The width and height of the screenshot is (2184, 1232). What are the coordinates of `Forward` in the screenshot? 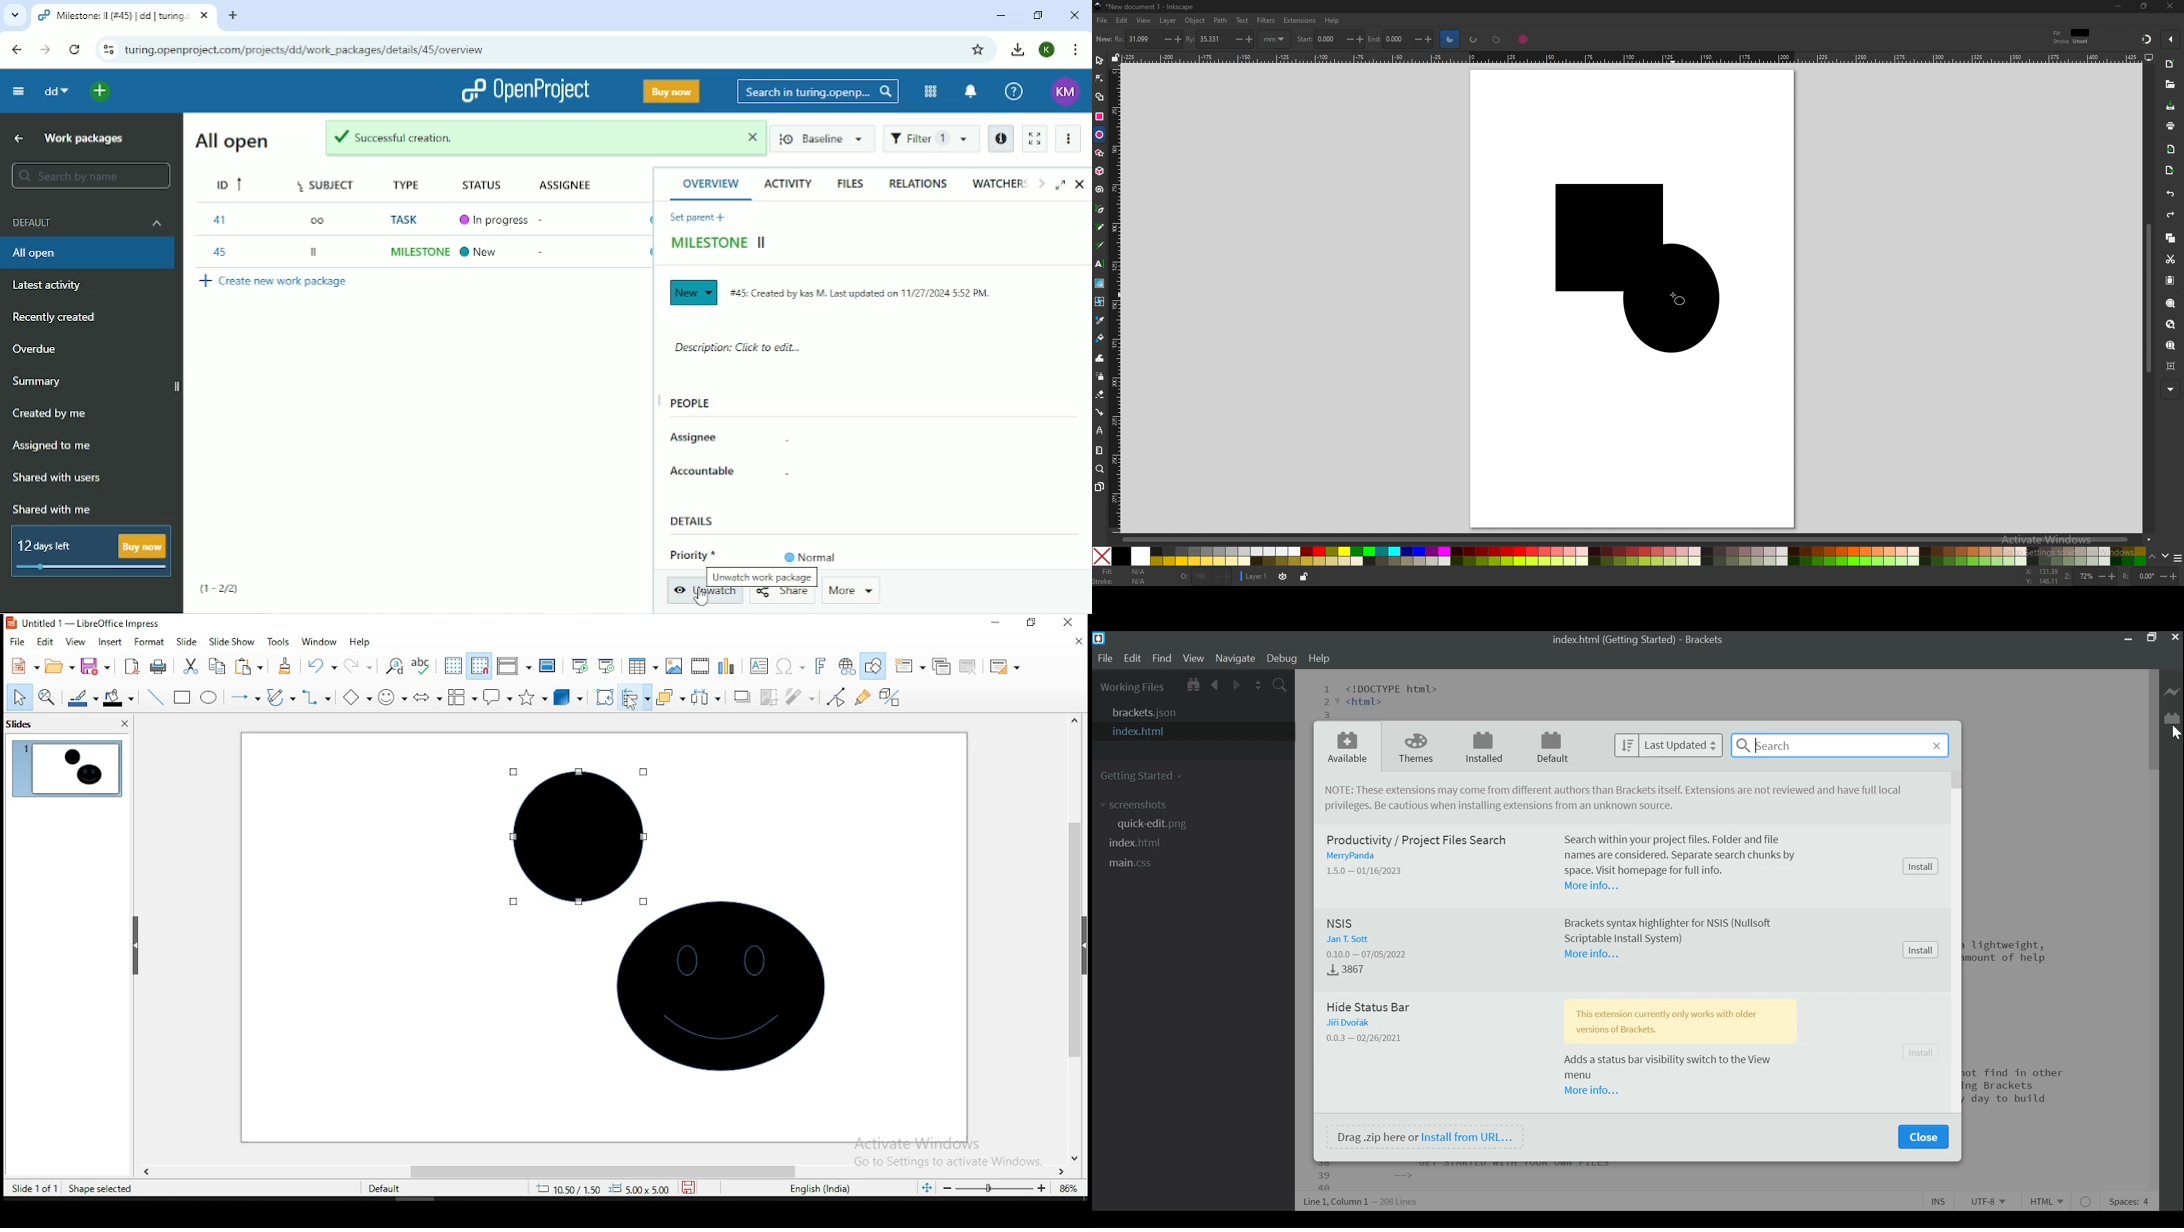 It's located at (45, 50).